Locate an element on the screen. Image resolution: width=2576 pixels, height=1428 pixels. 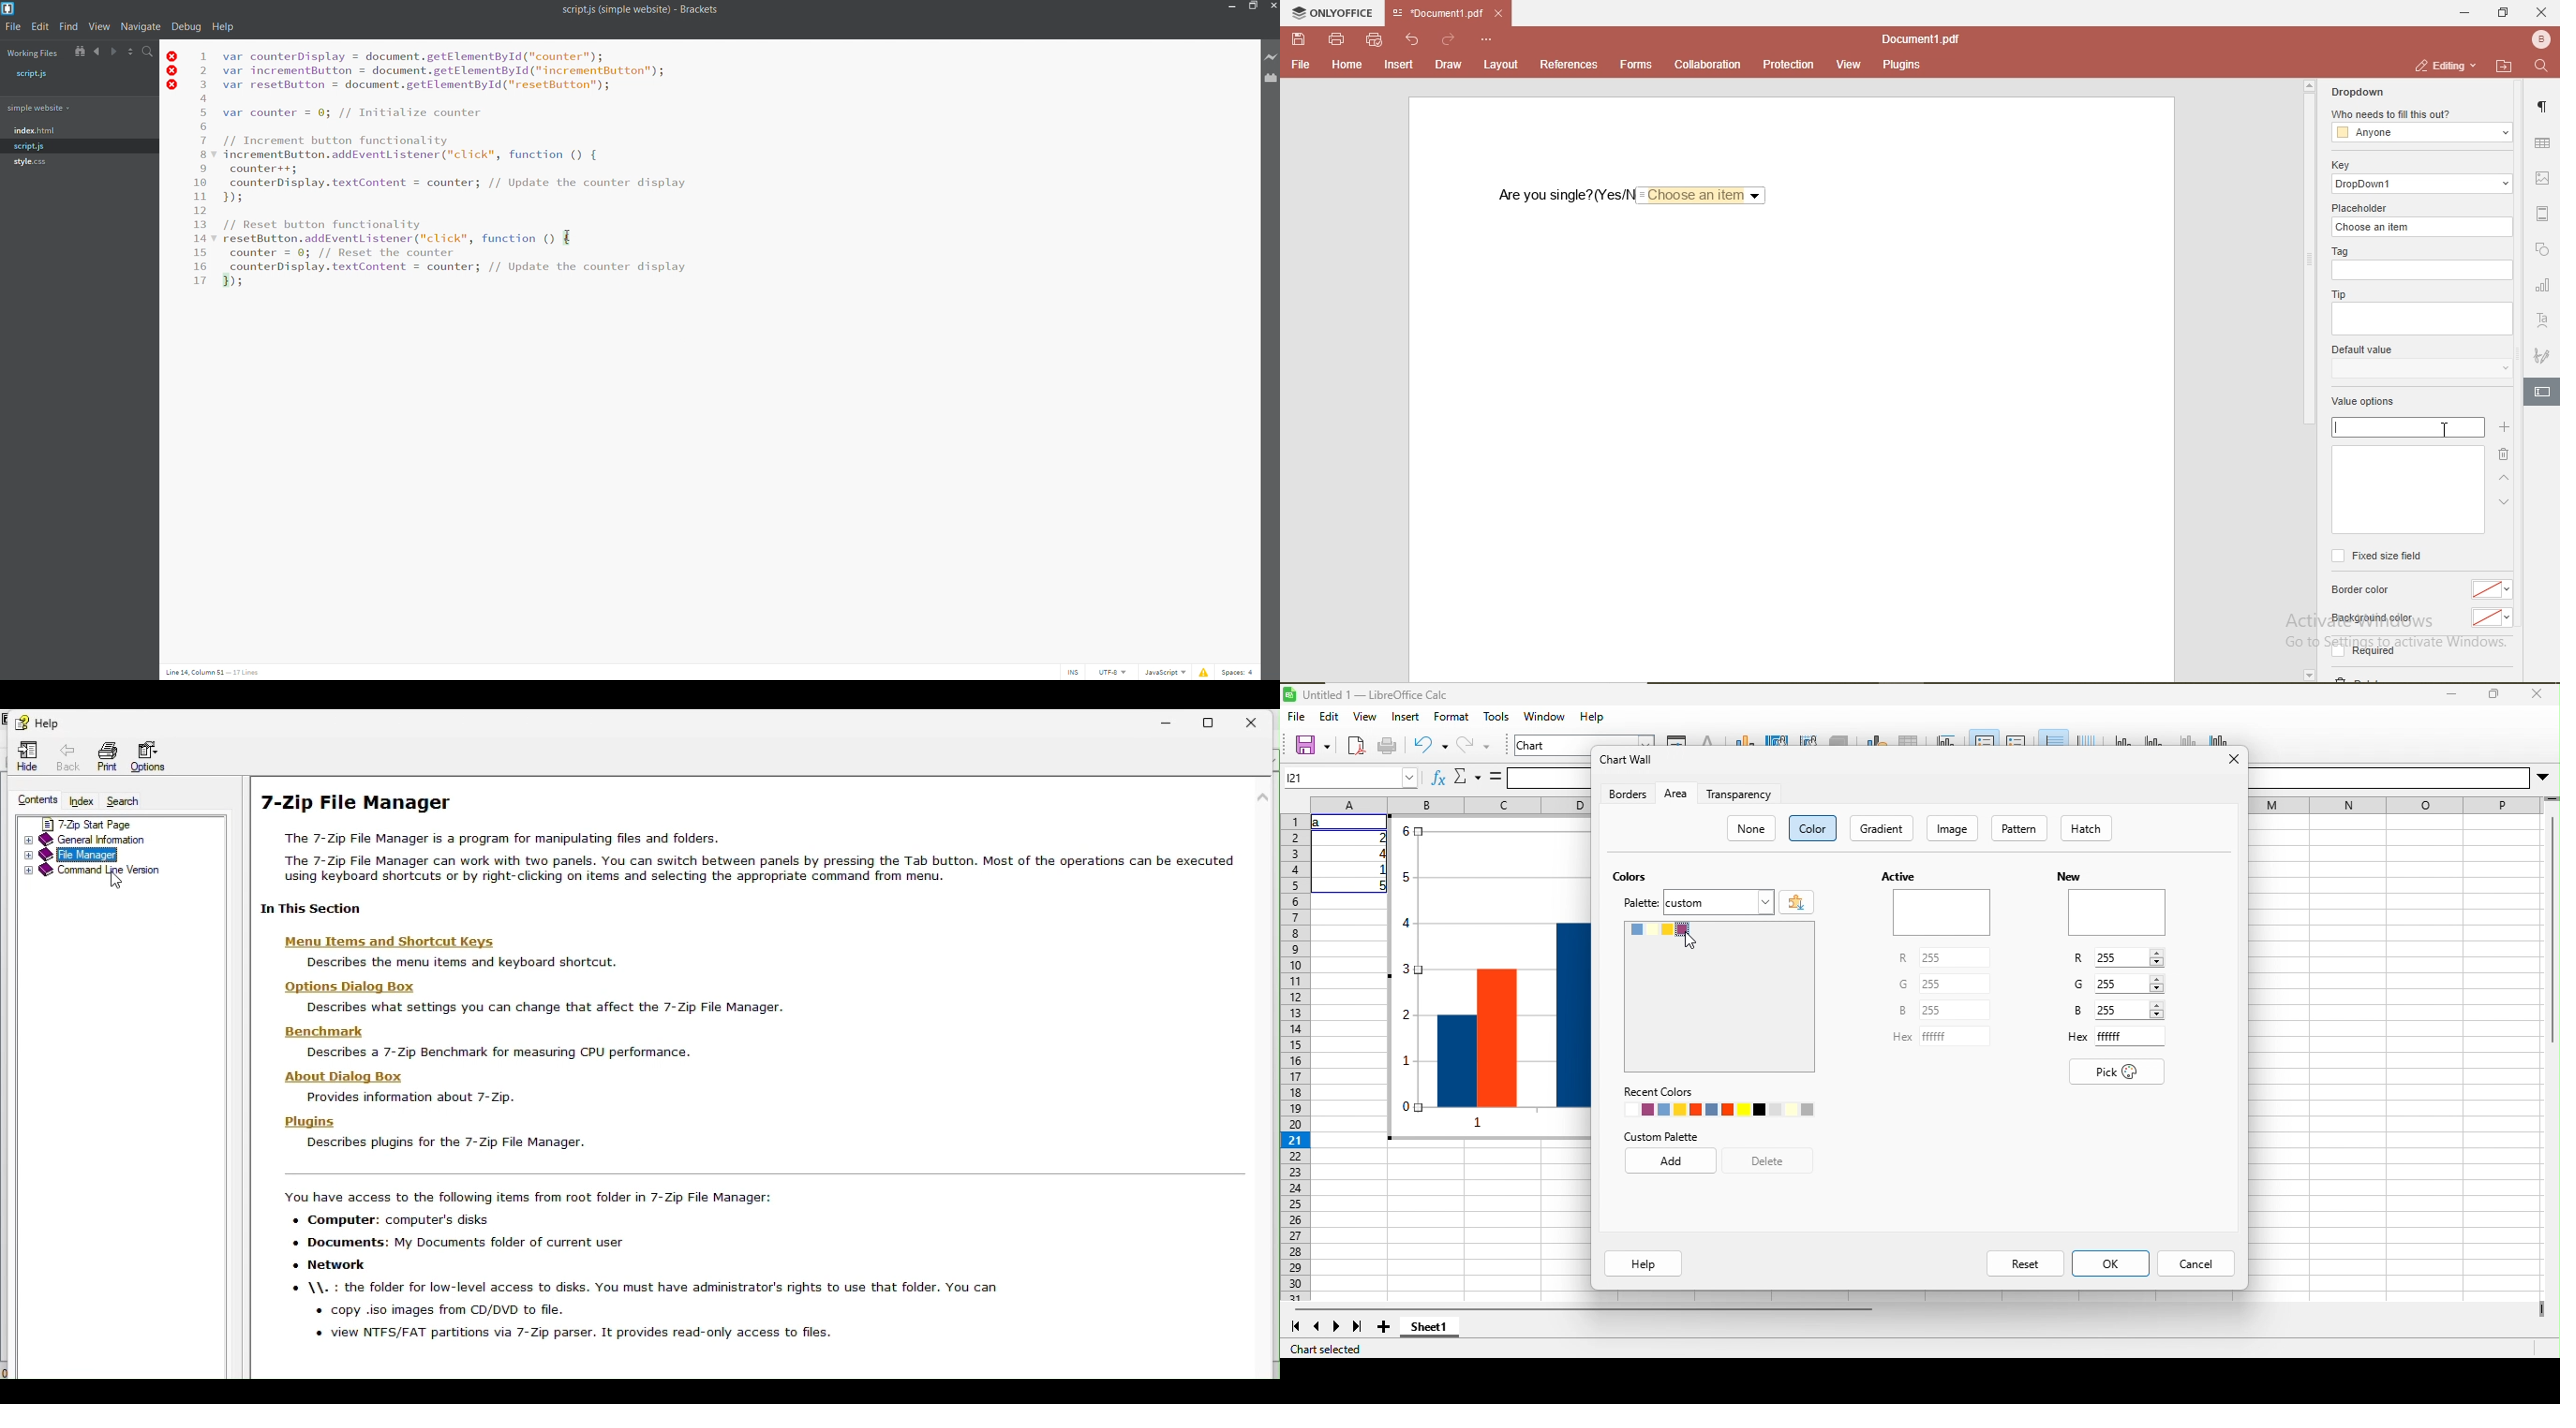
minimize is located at coordinates (2451, 694).